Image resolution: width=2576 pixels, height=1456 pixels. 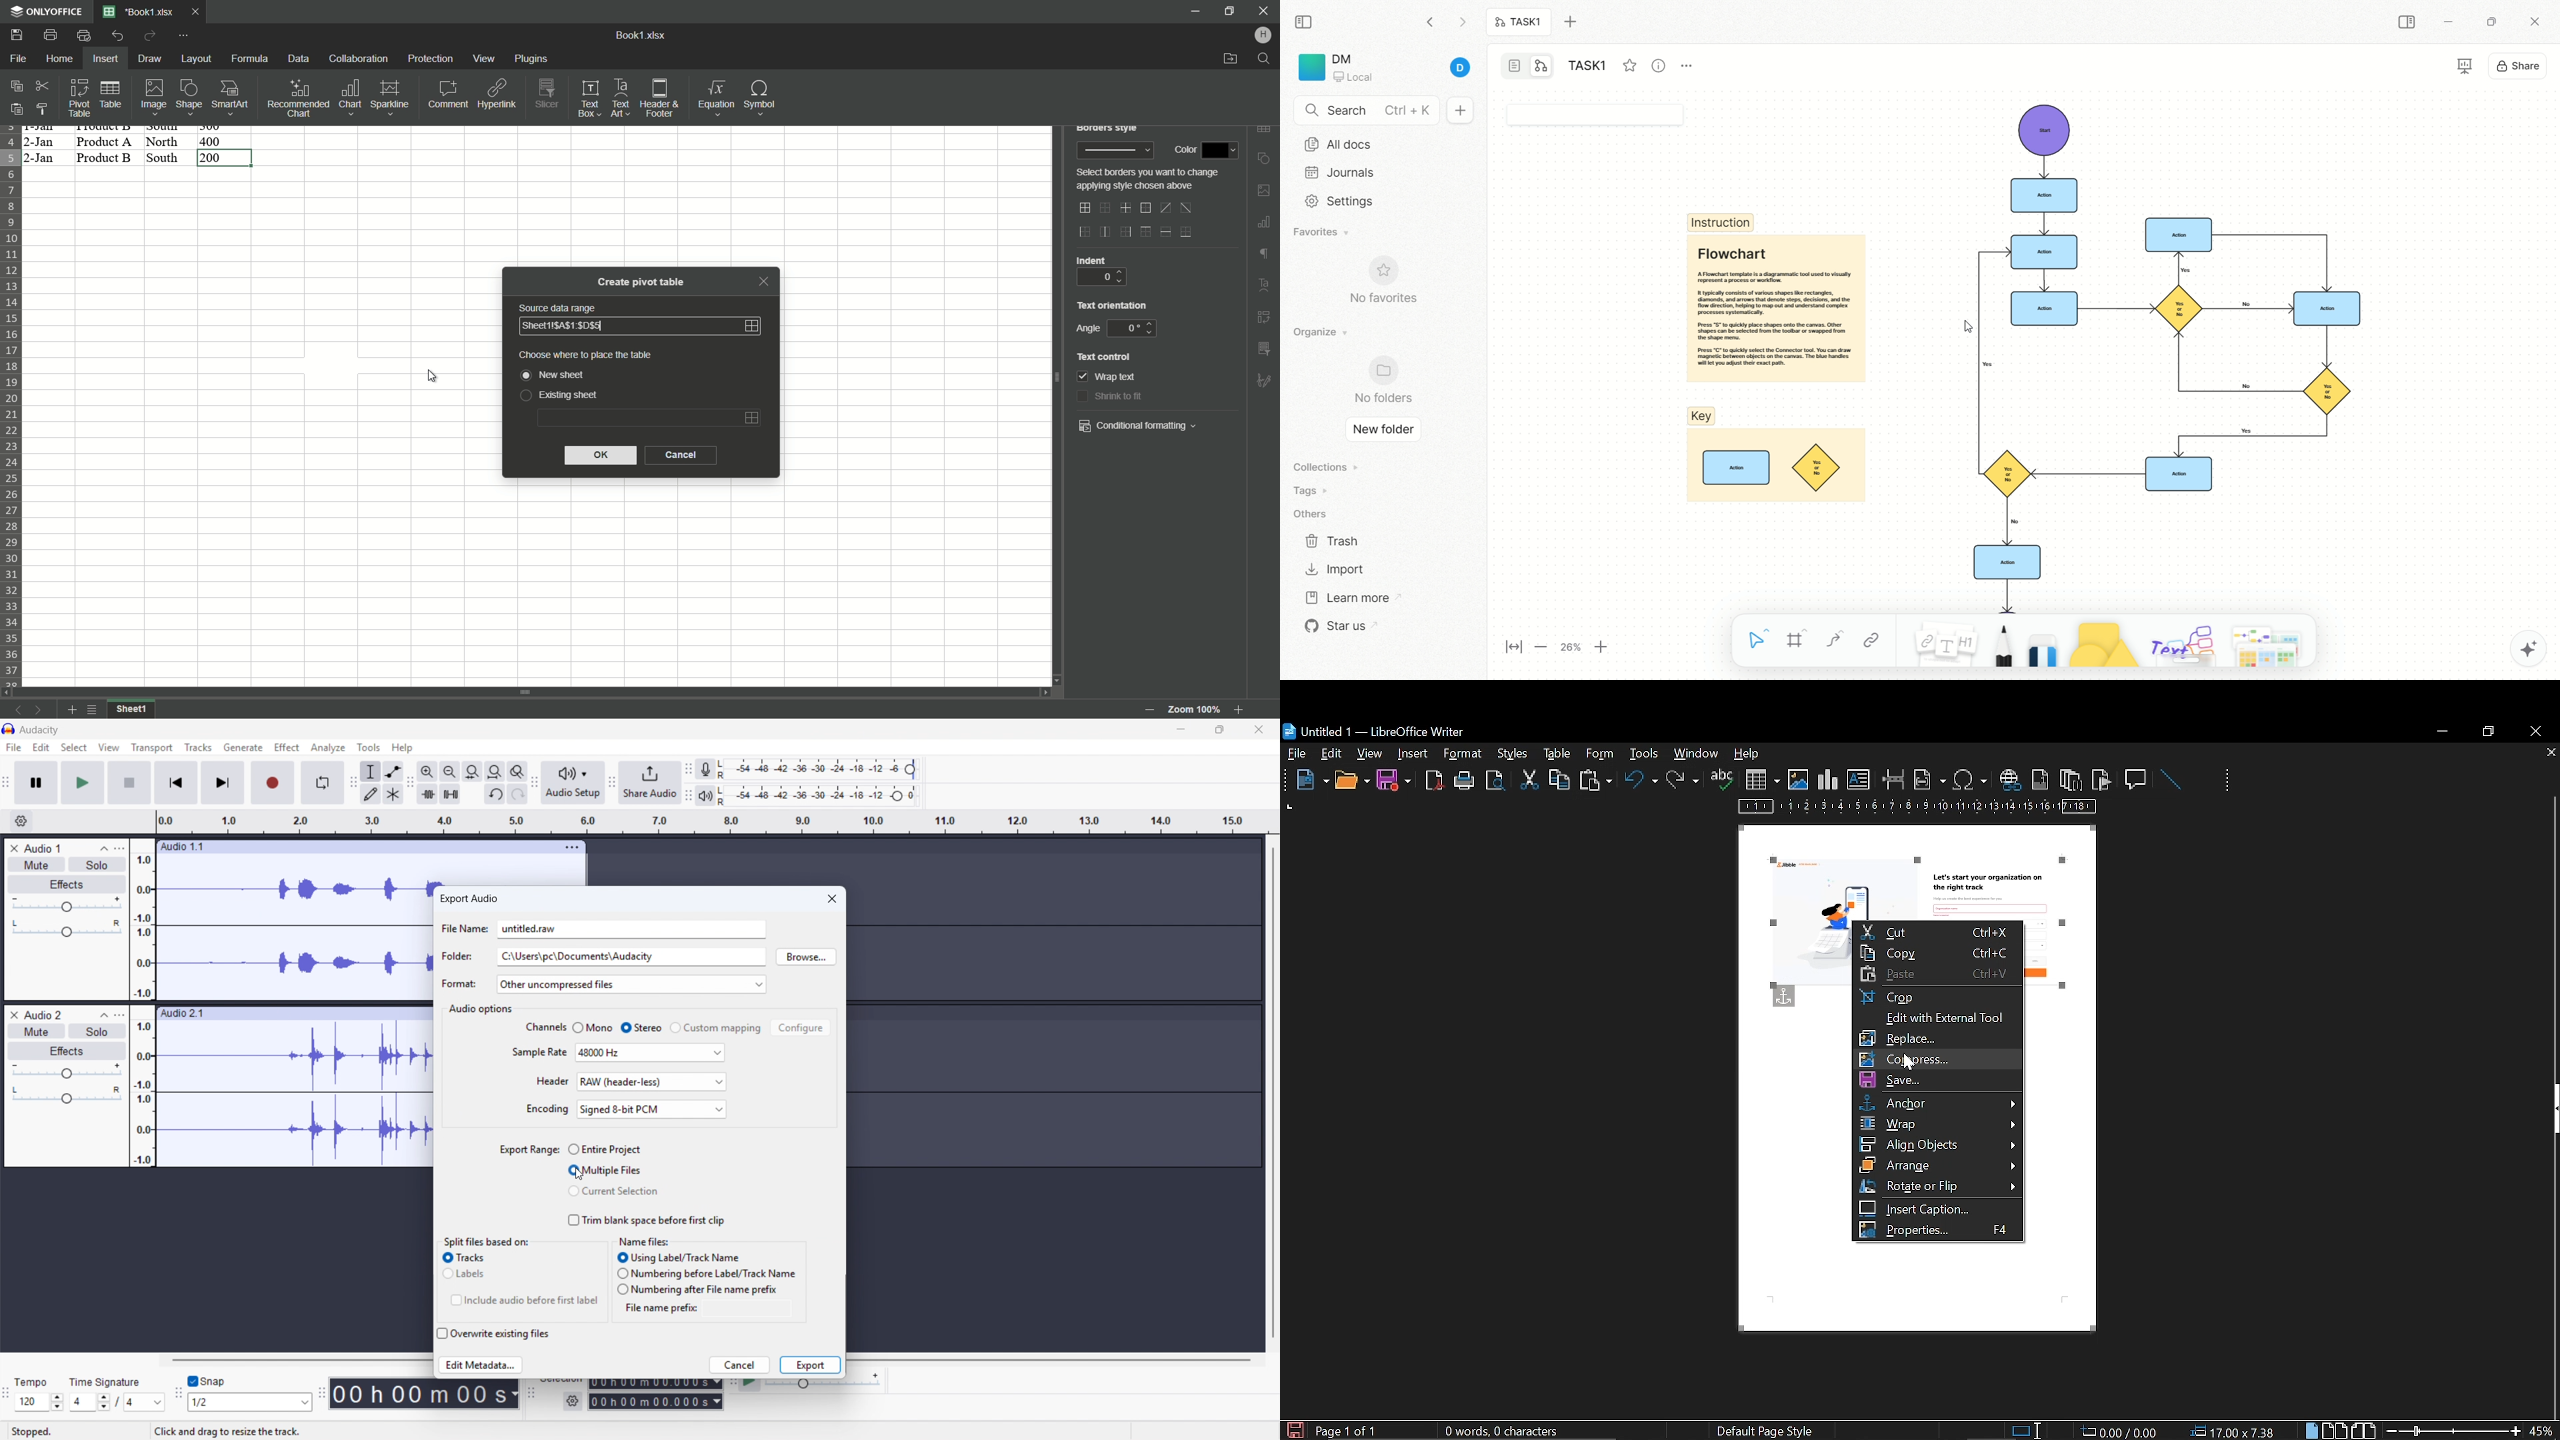 What do you see at coordinates (1894, 780) in the screenshot?
I see `insert page break` at bounding box center [1894, 780].